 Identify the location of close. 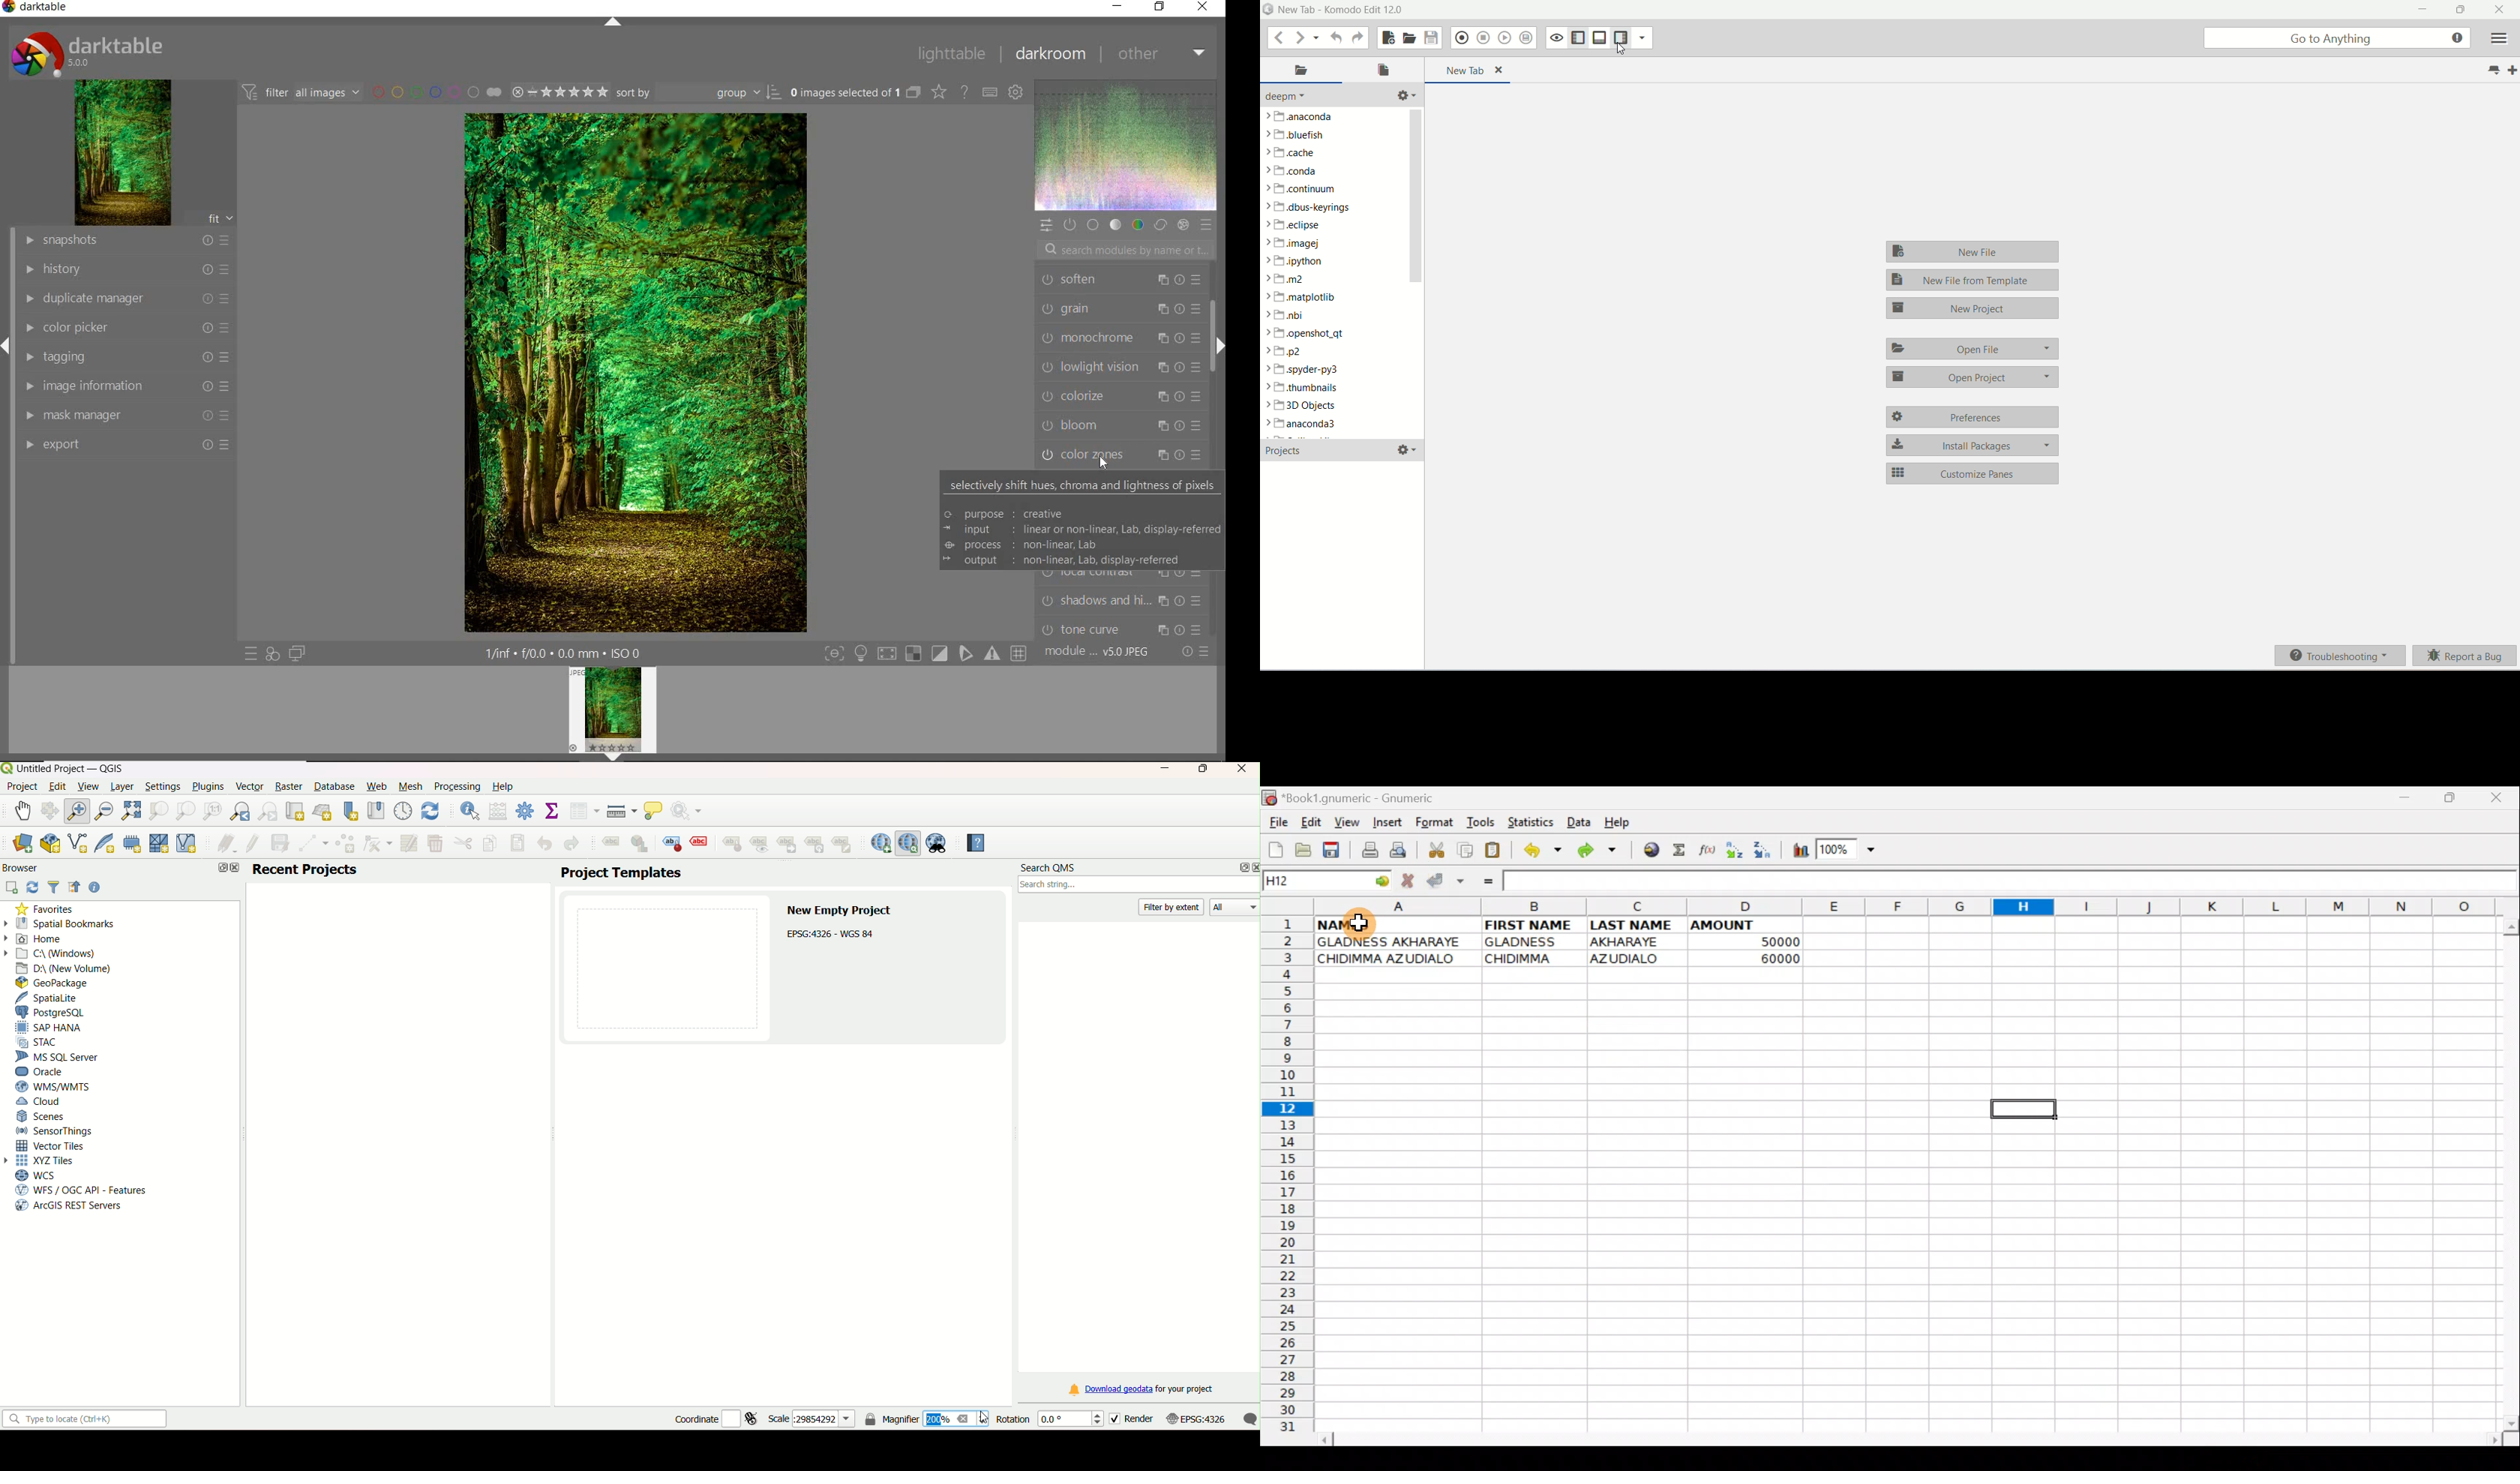
(1240, 770).